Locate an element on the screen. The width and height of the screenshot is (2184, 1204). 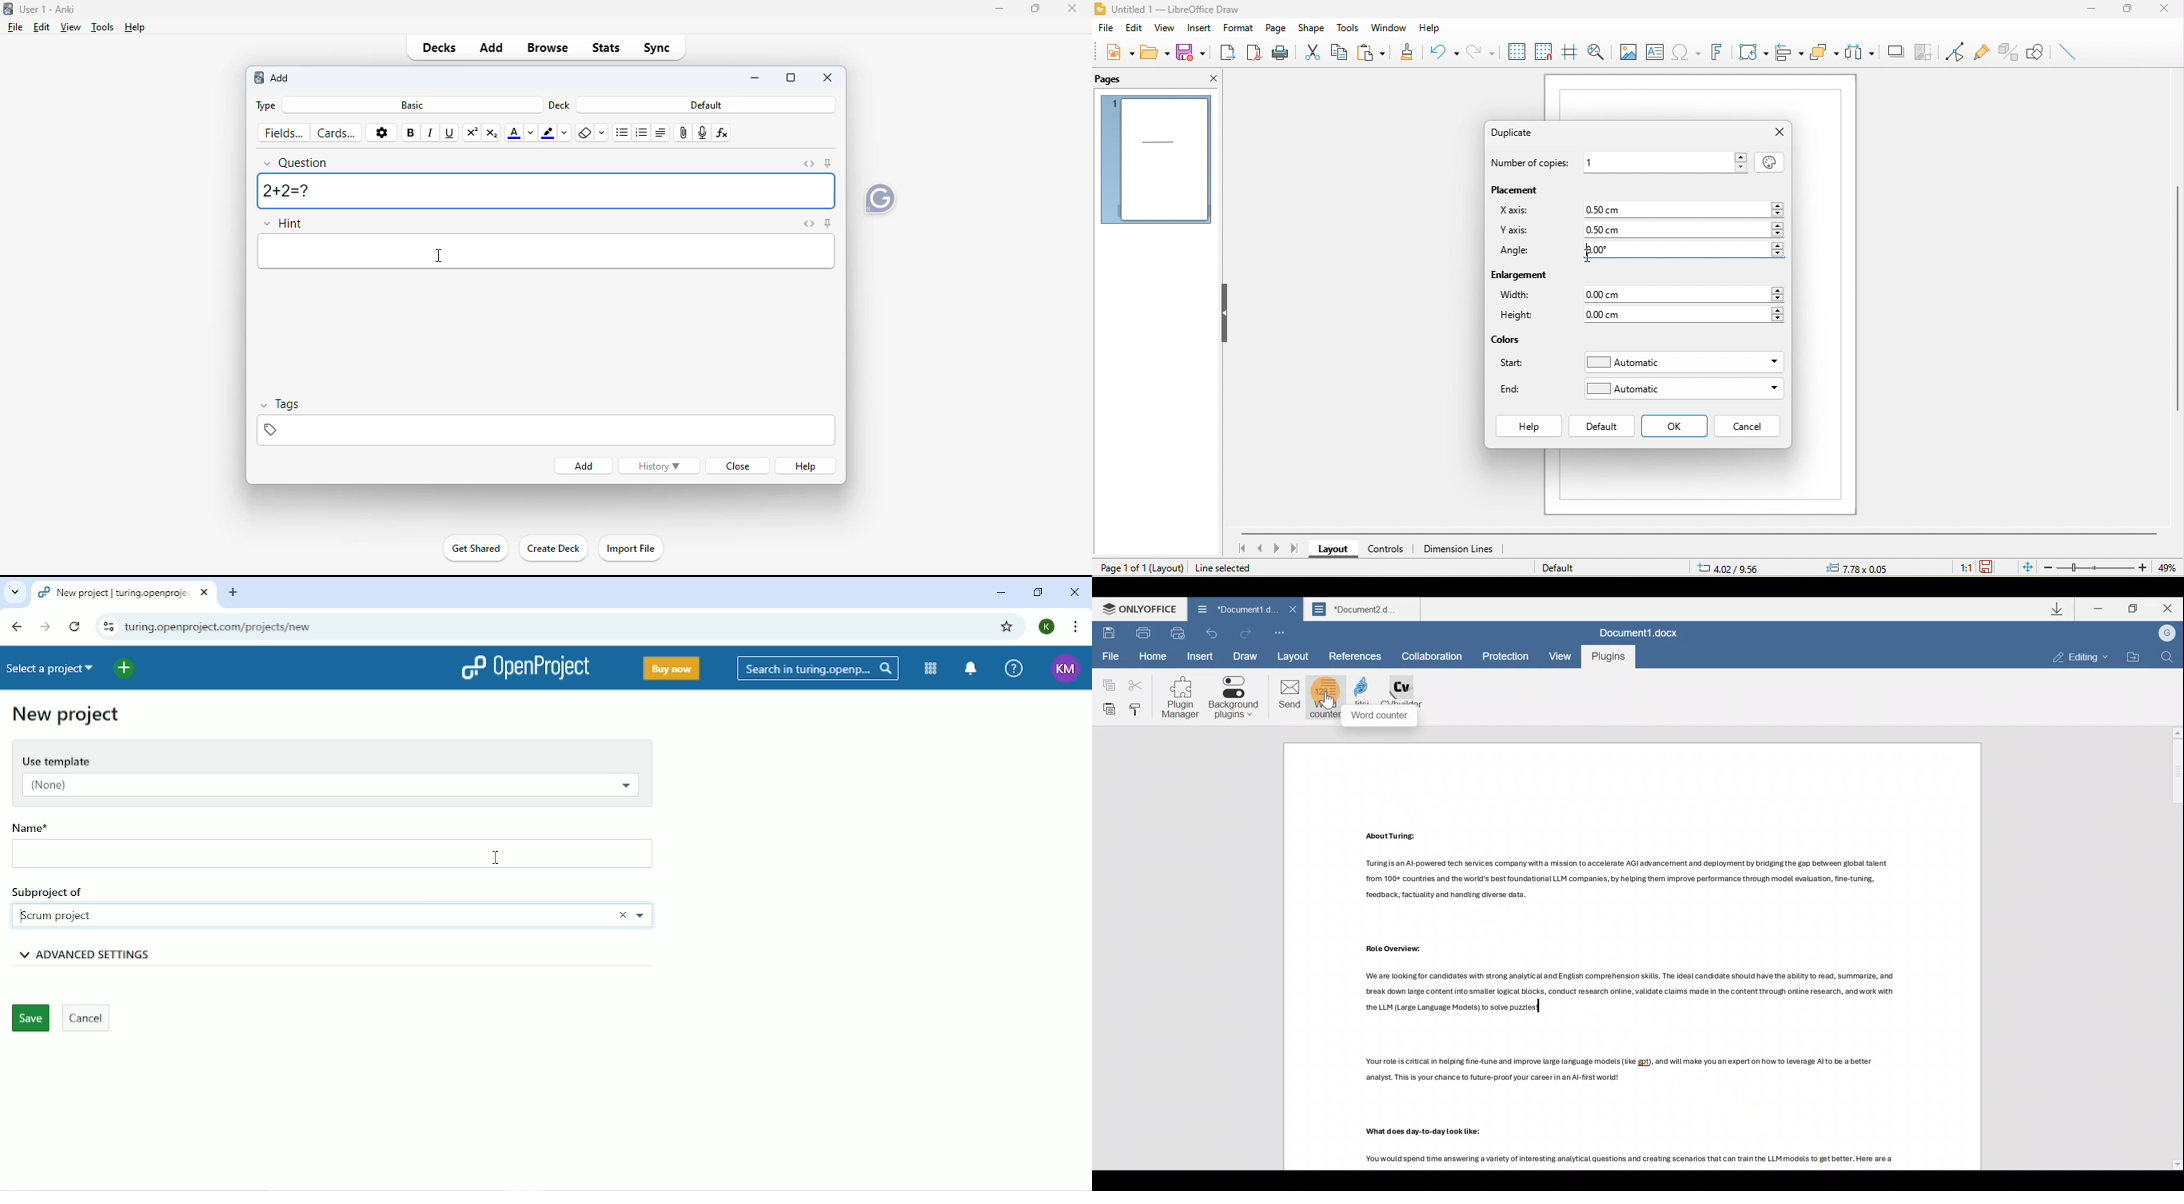
2+2=? is located at coordinates (547, 191).